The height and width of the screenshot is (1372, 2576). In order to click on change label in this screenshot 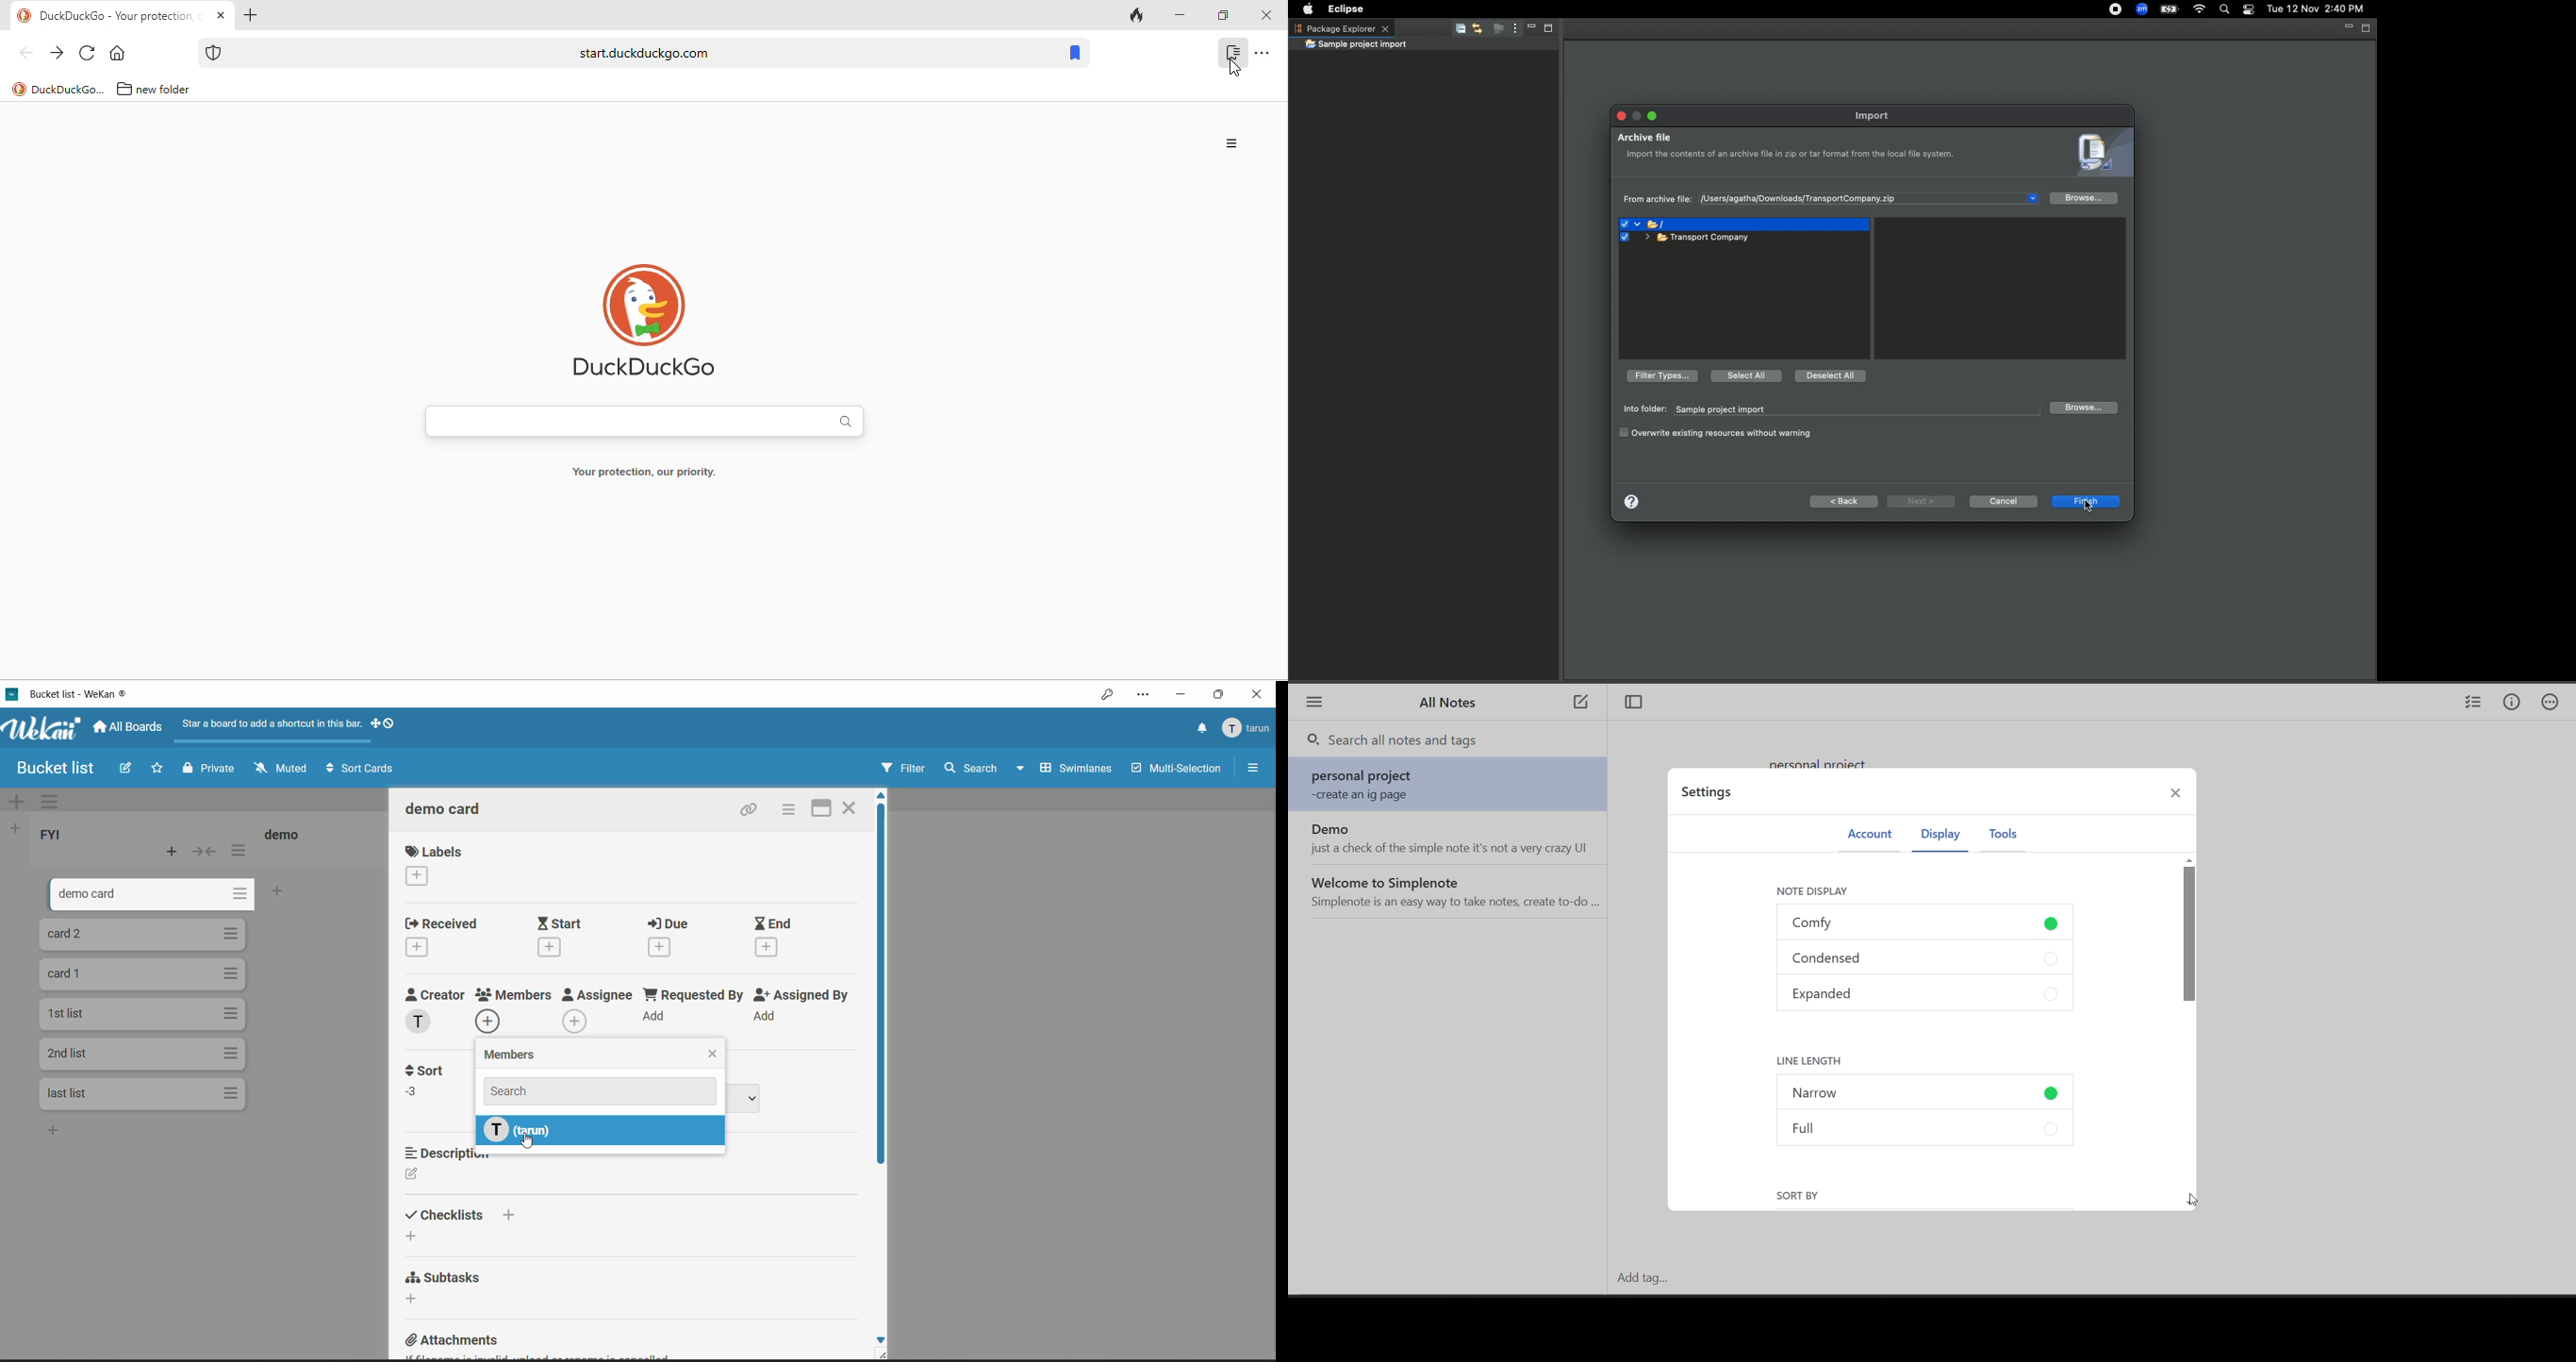, I will do `click(419, 877)`.